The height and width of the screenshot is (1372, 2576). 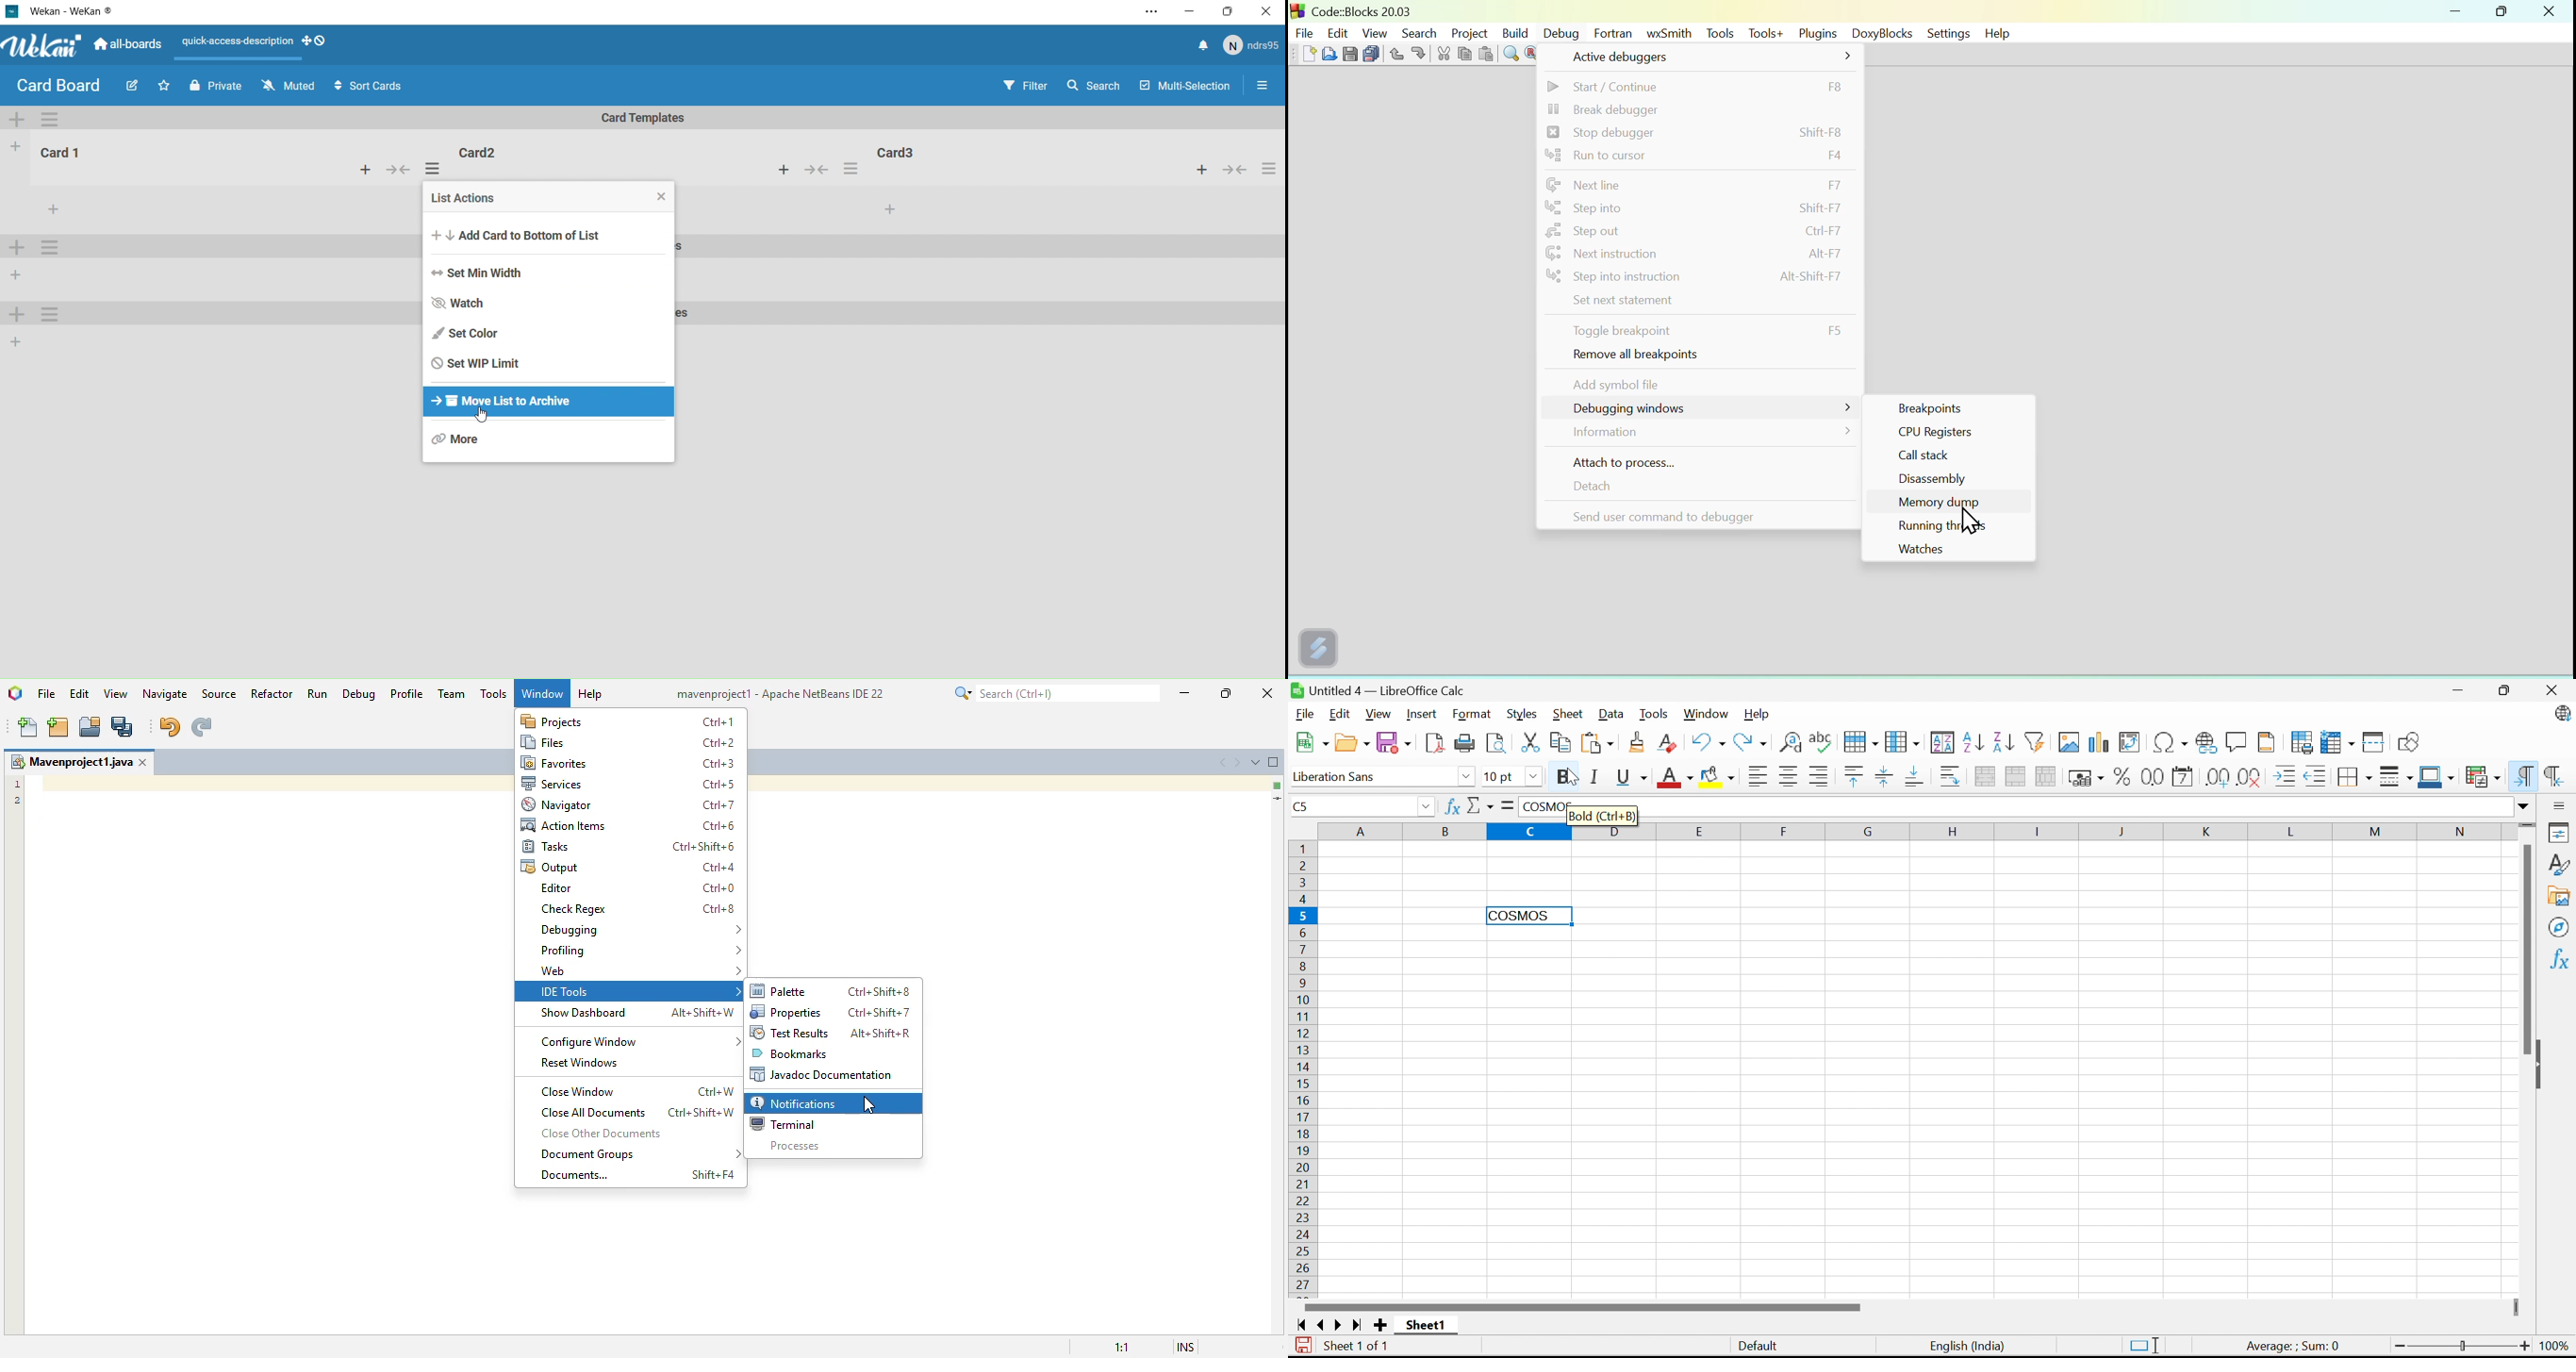 What do you see at coordinates (50, 207) in the screenshot?
I see `more` at bounding box center [50, 207].